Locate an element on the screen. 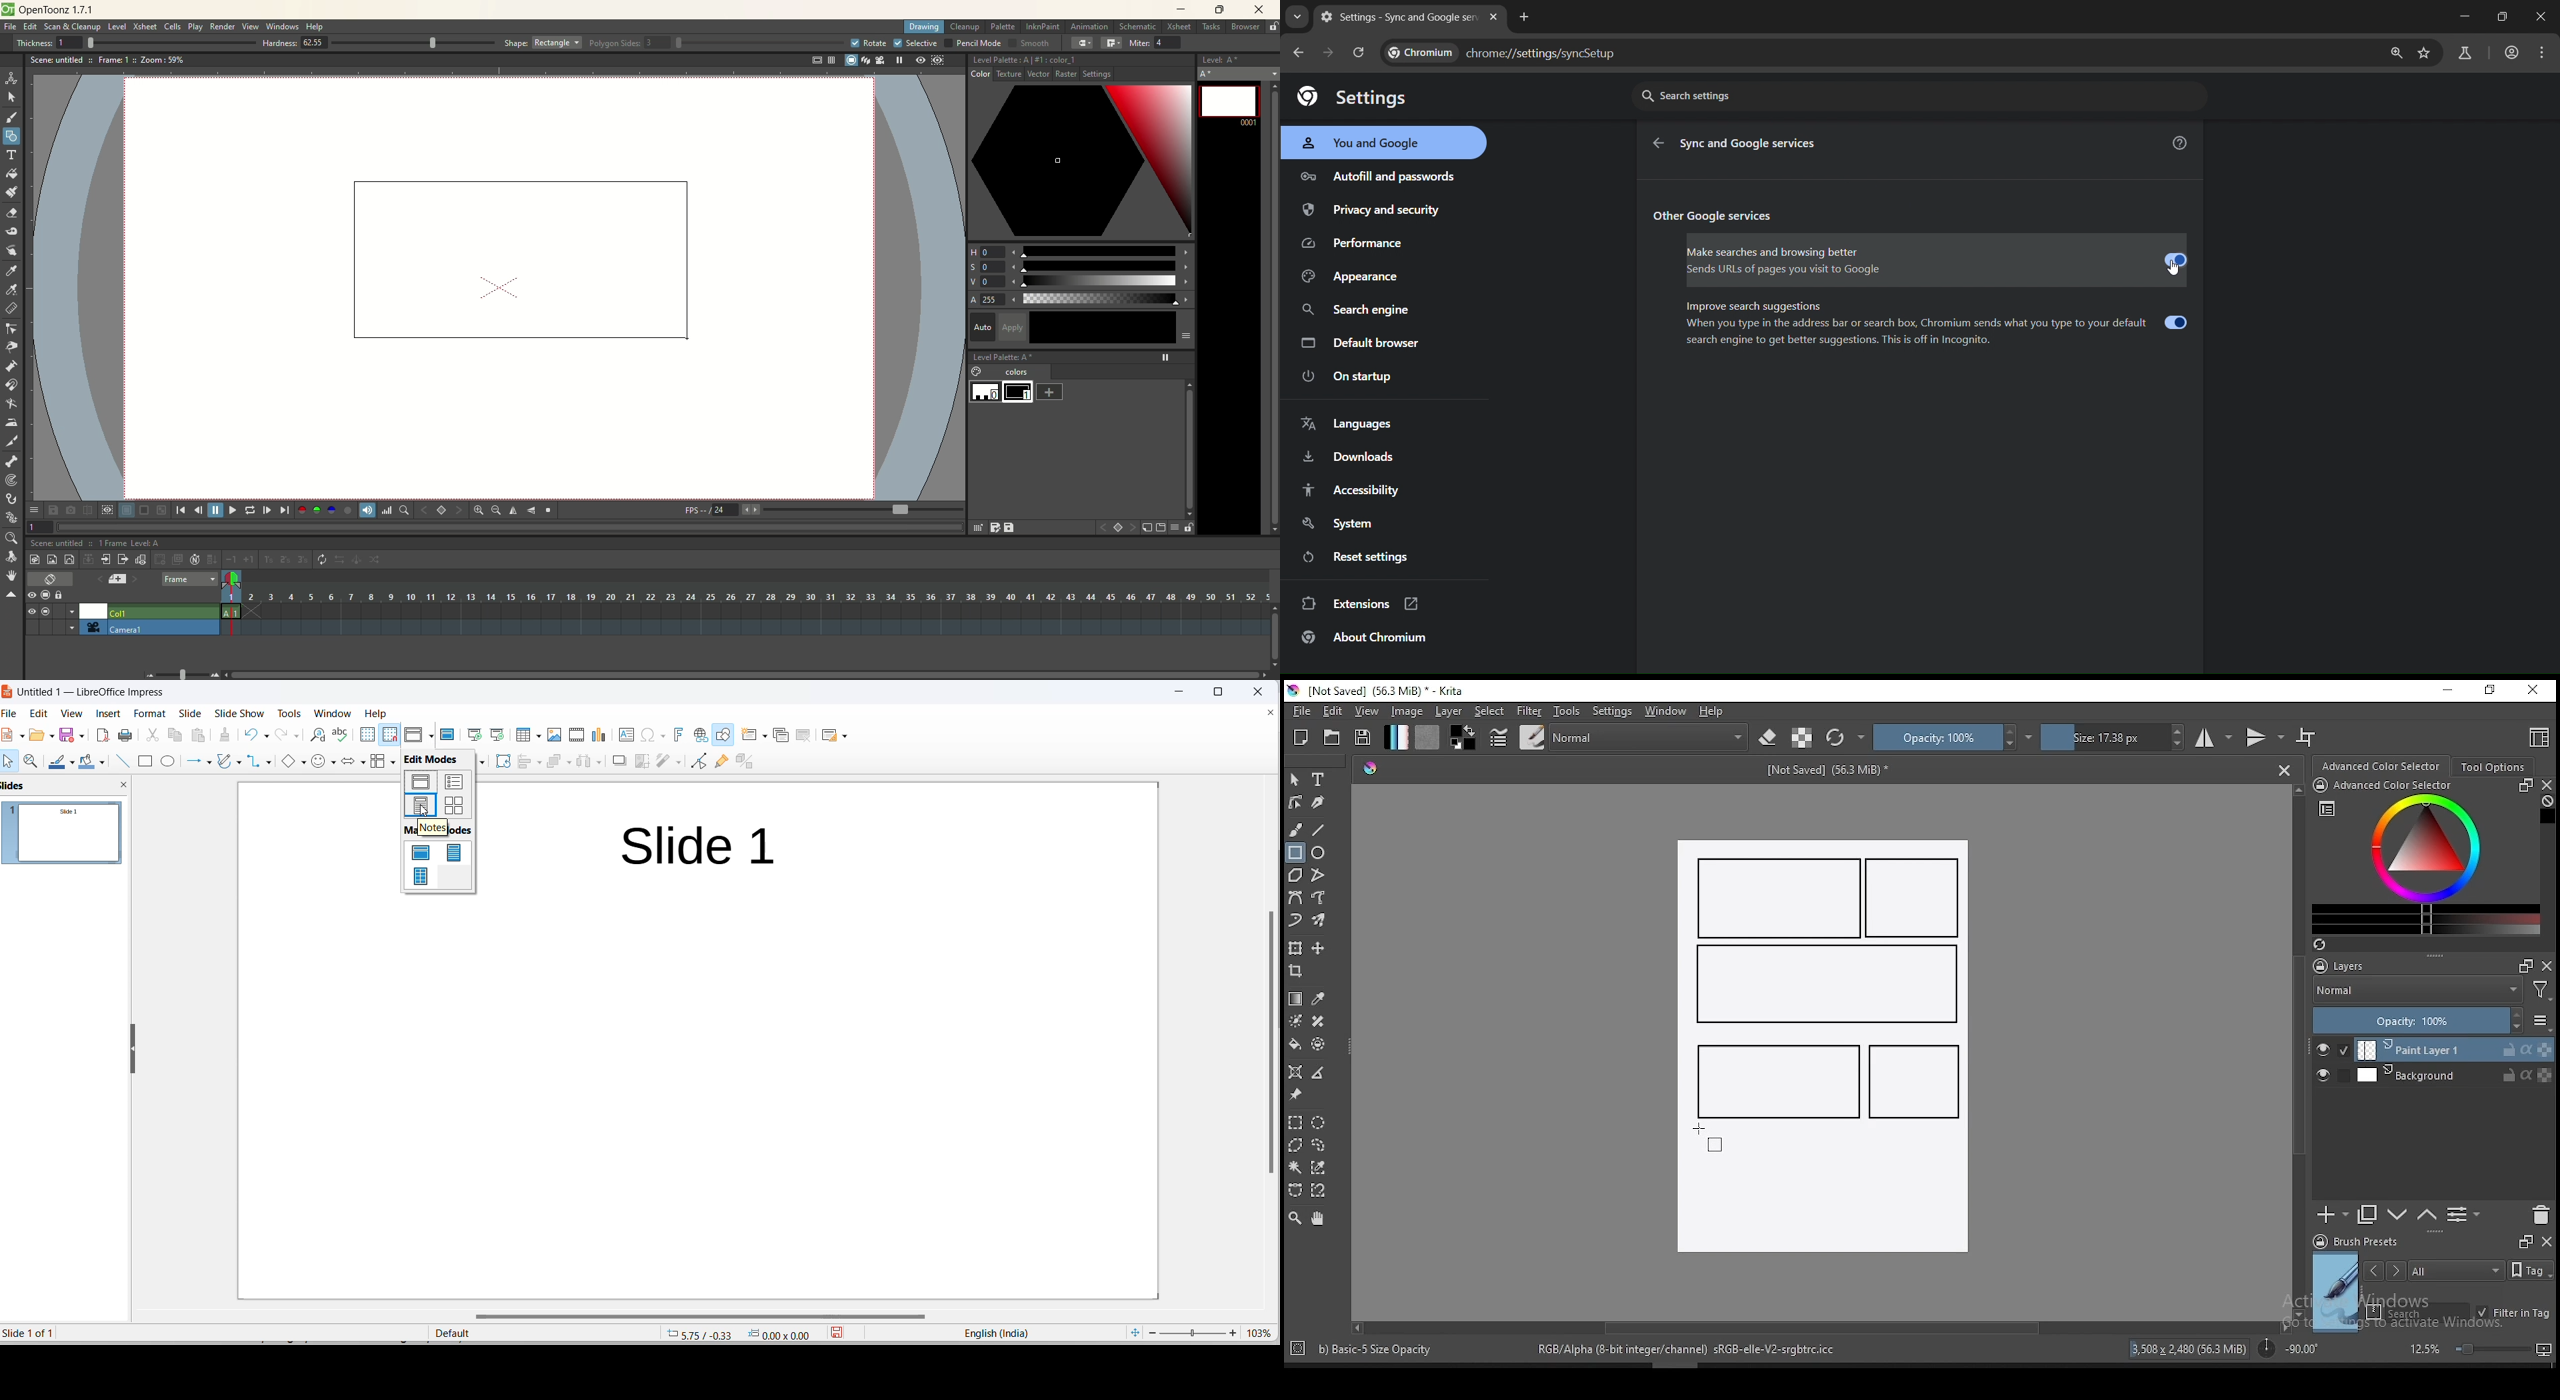 This screenshot has height=1400, width=2576. layer visibility on/off is located at coordinates (2333, 1050).